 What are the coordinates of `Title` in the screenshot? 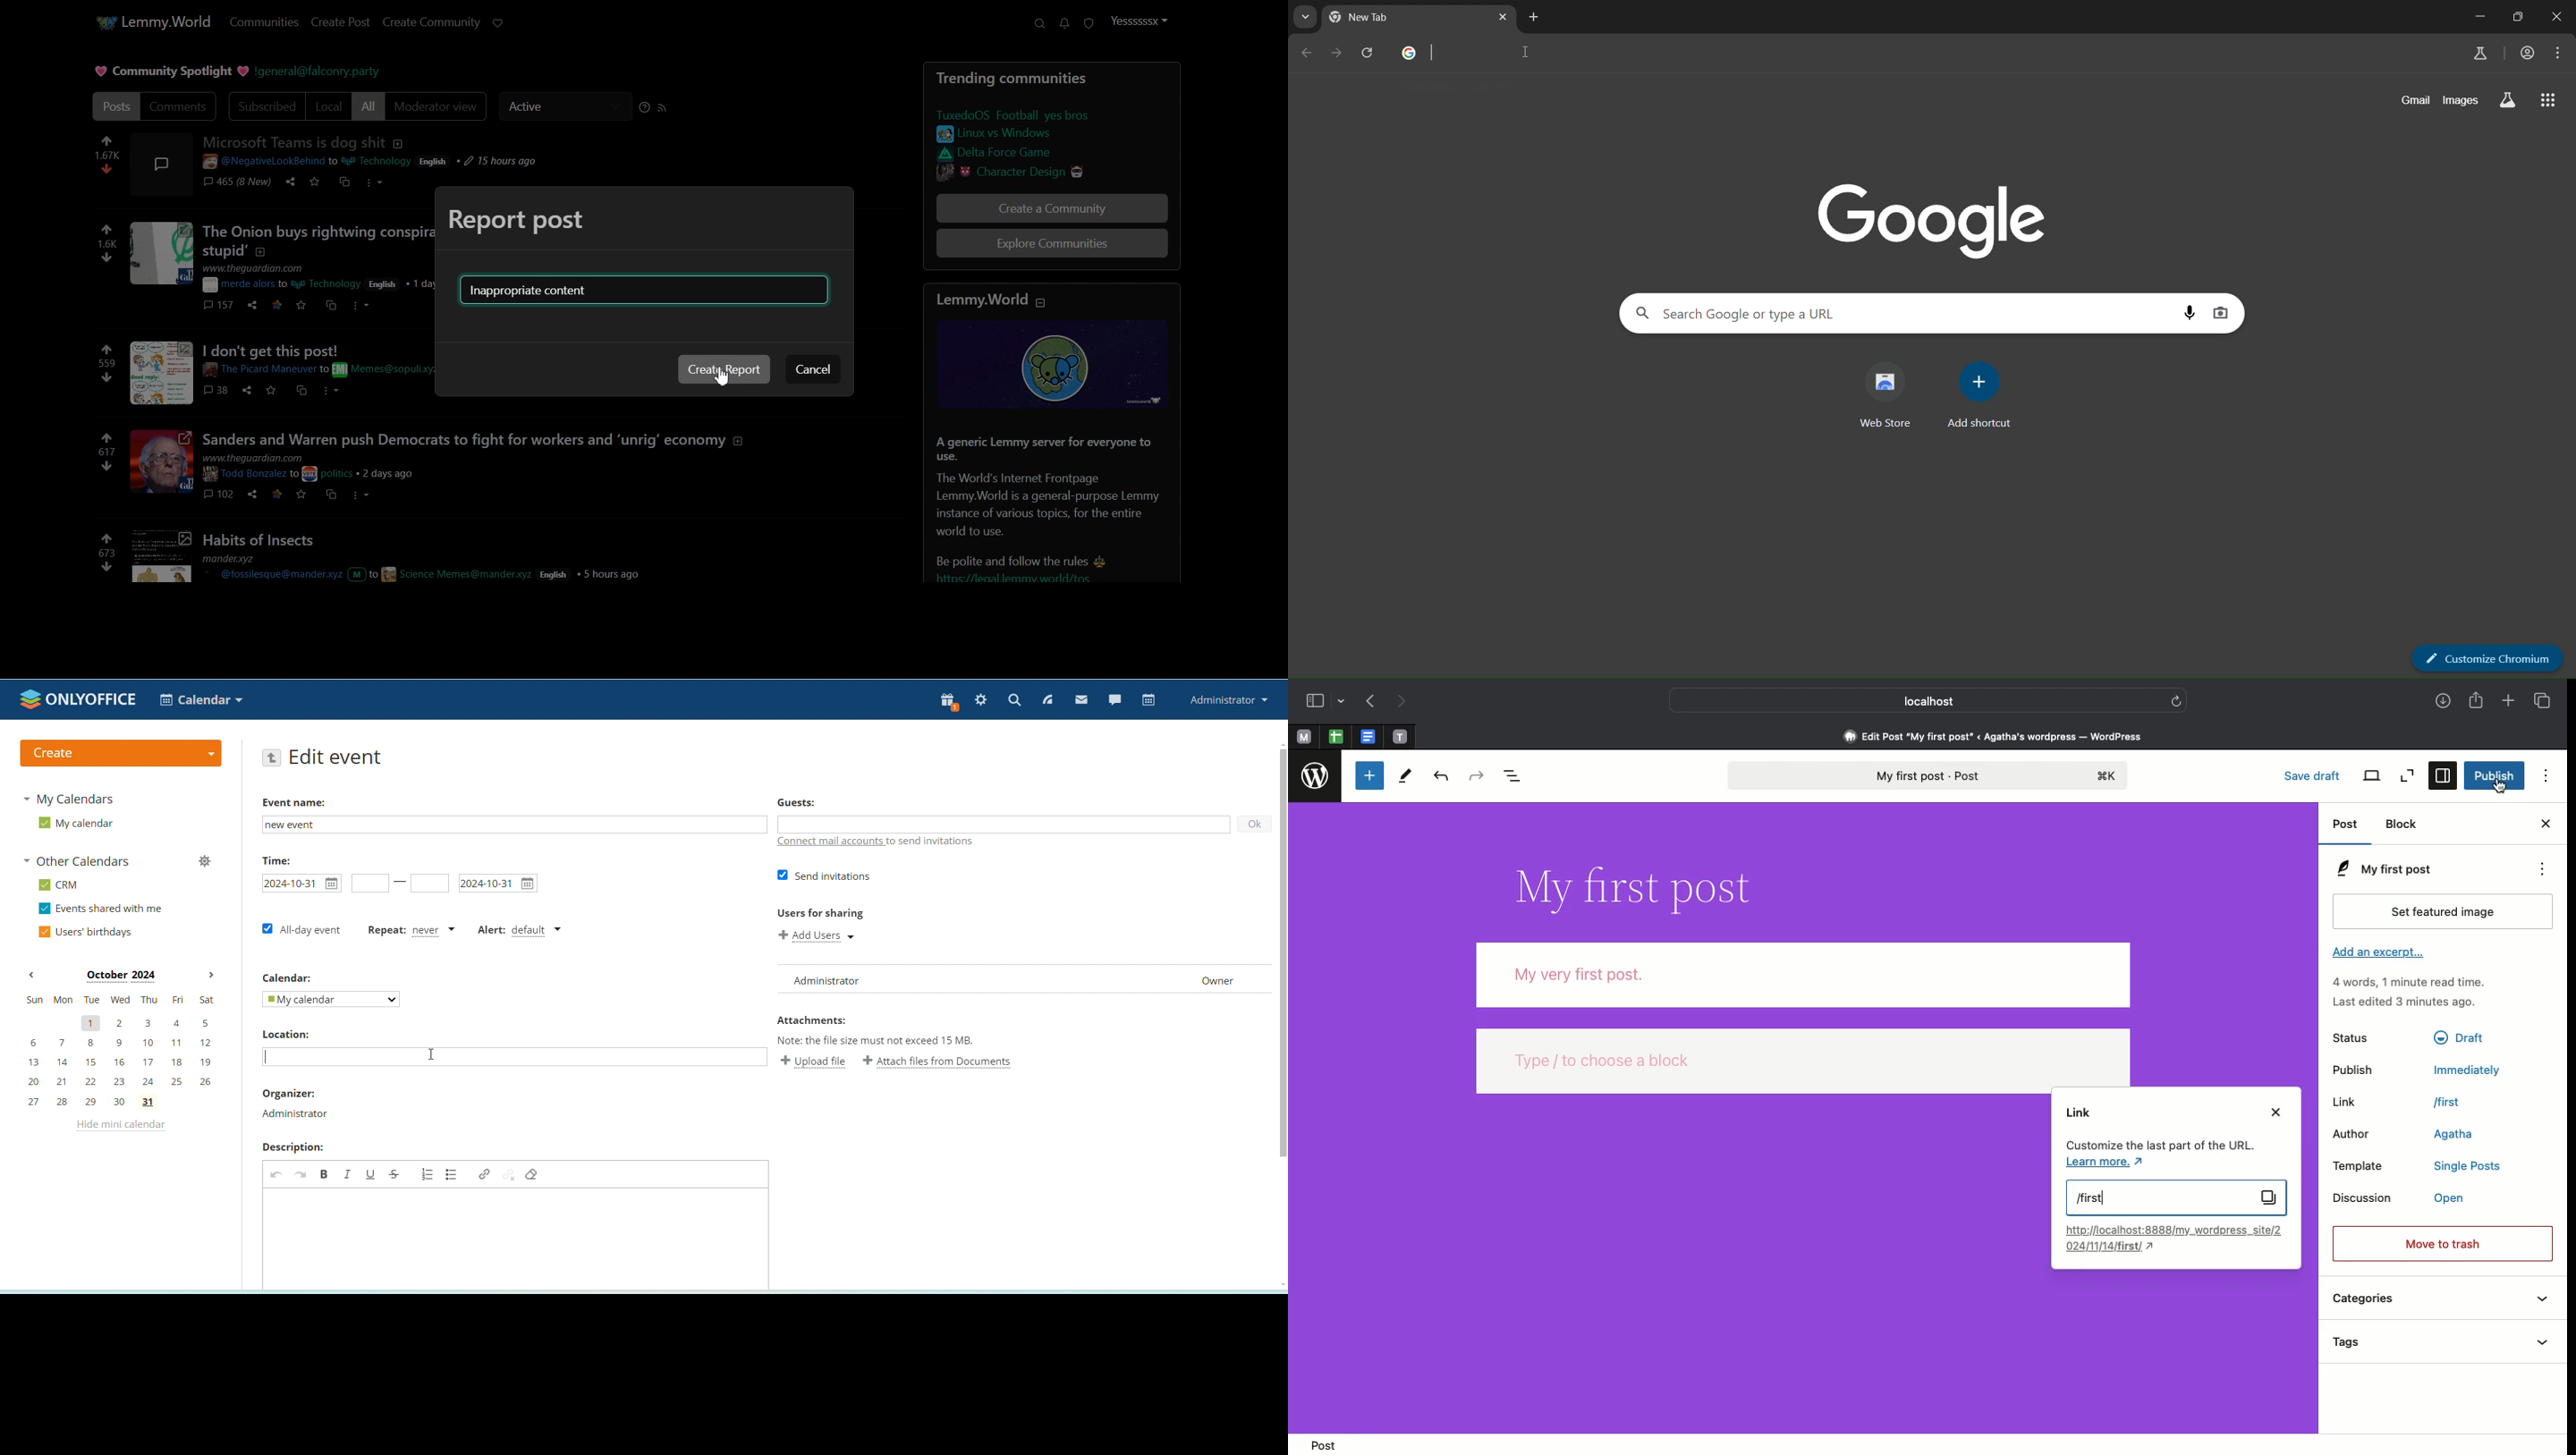 It's located at (1643, 889).